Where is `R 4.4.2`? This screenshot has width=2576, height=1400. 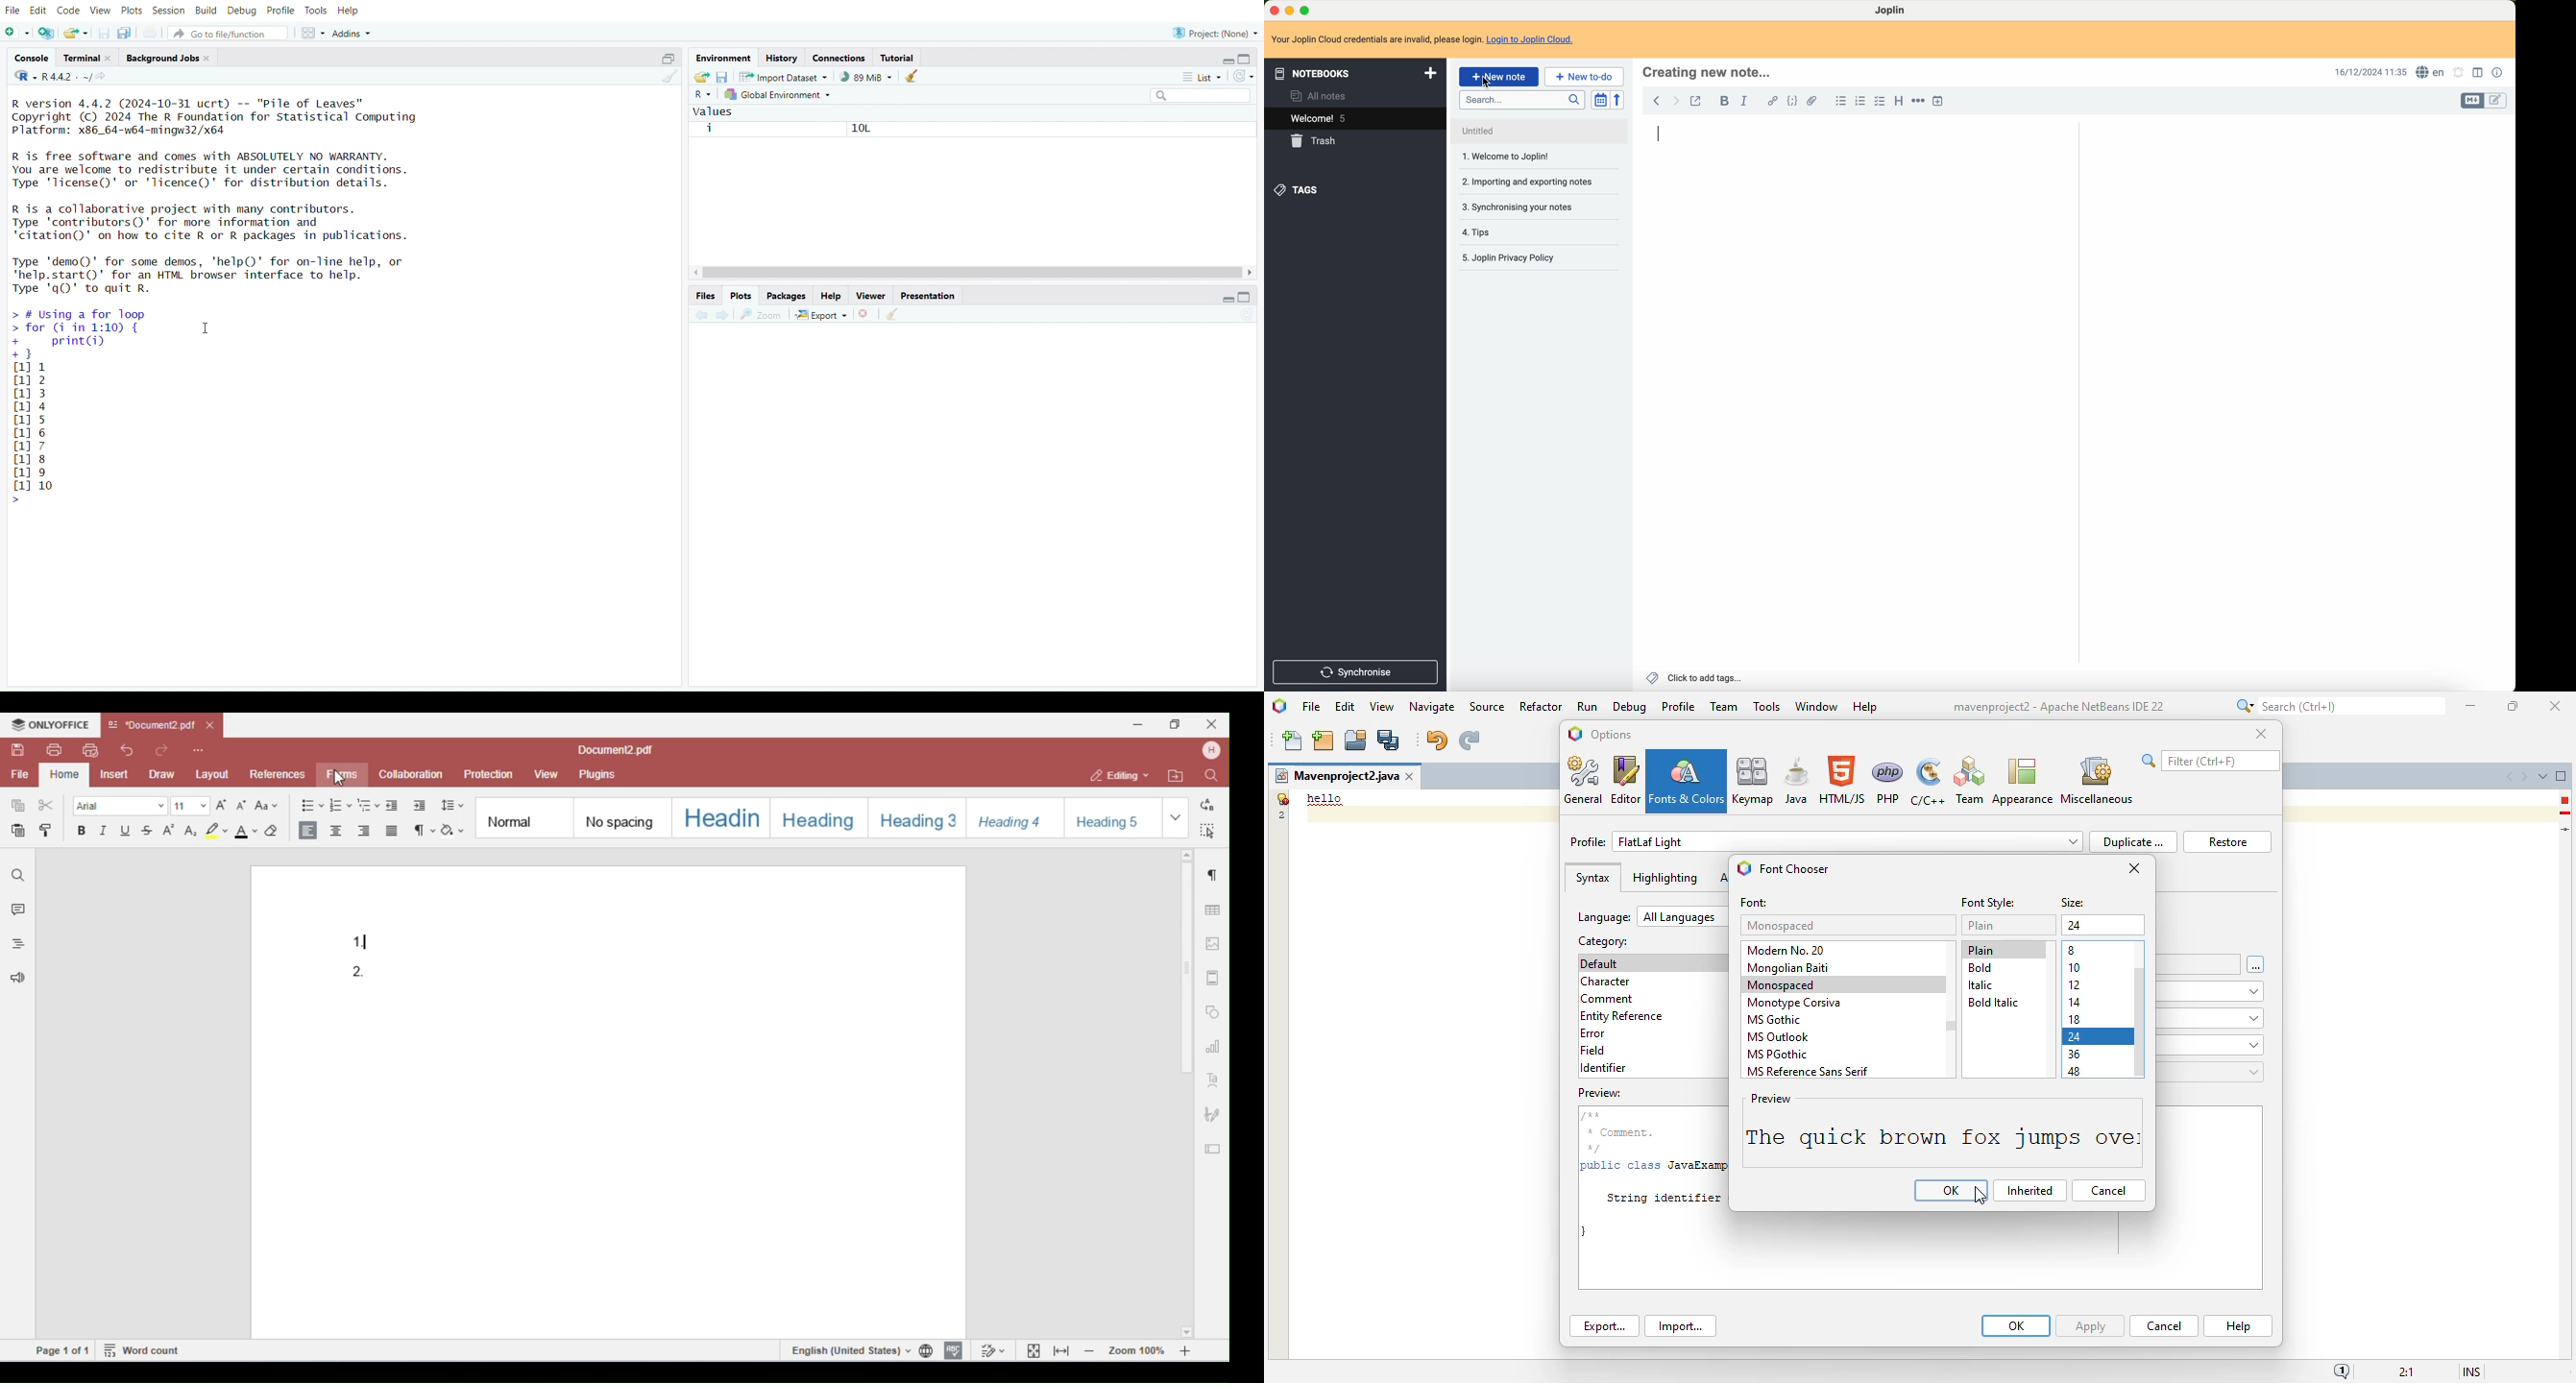 R 4.4.2 is located at coordinates (53, 76).